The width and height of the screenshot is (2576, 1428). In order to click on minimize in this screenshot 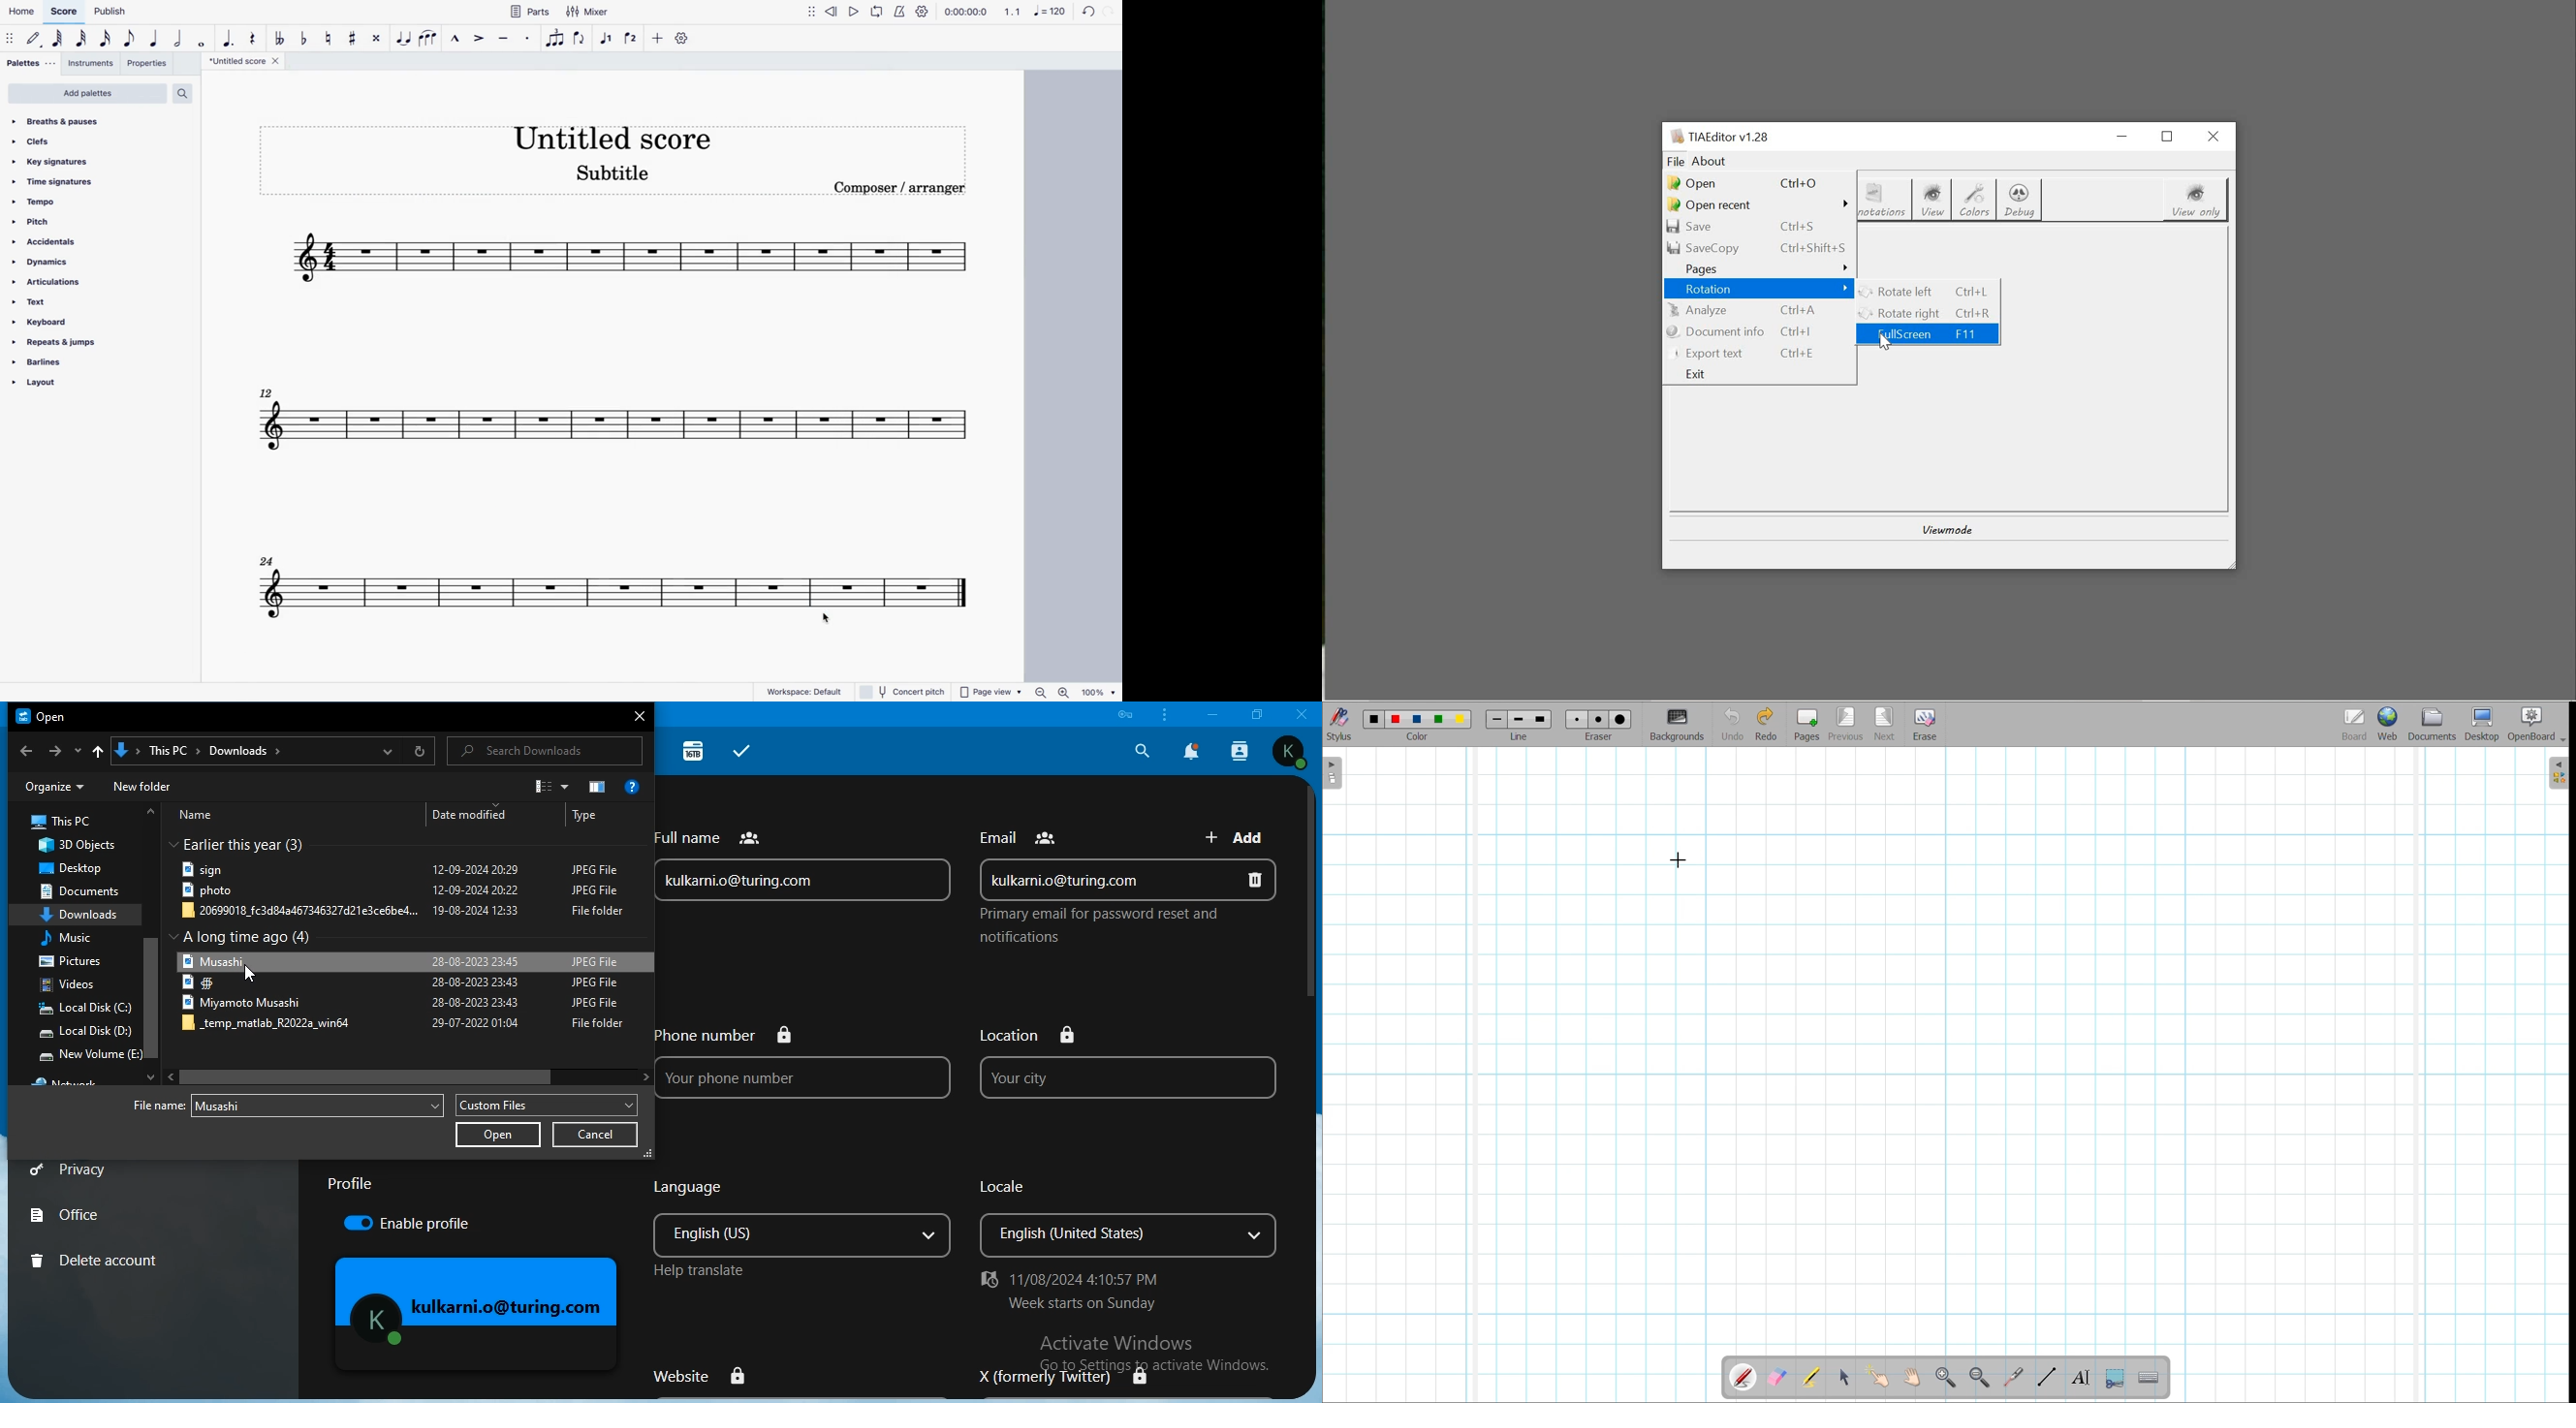, I will do `click(1210, 714)`.